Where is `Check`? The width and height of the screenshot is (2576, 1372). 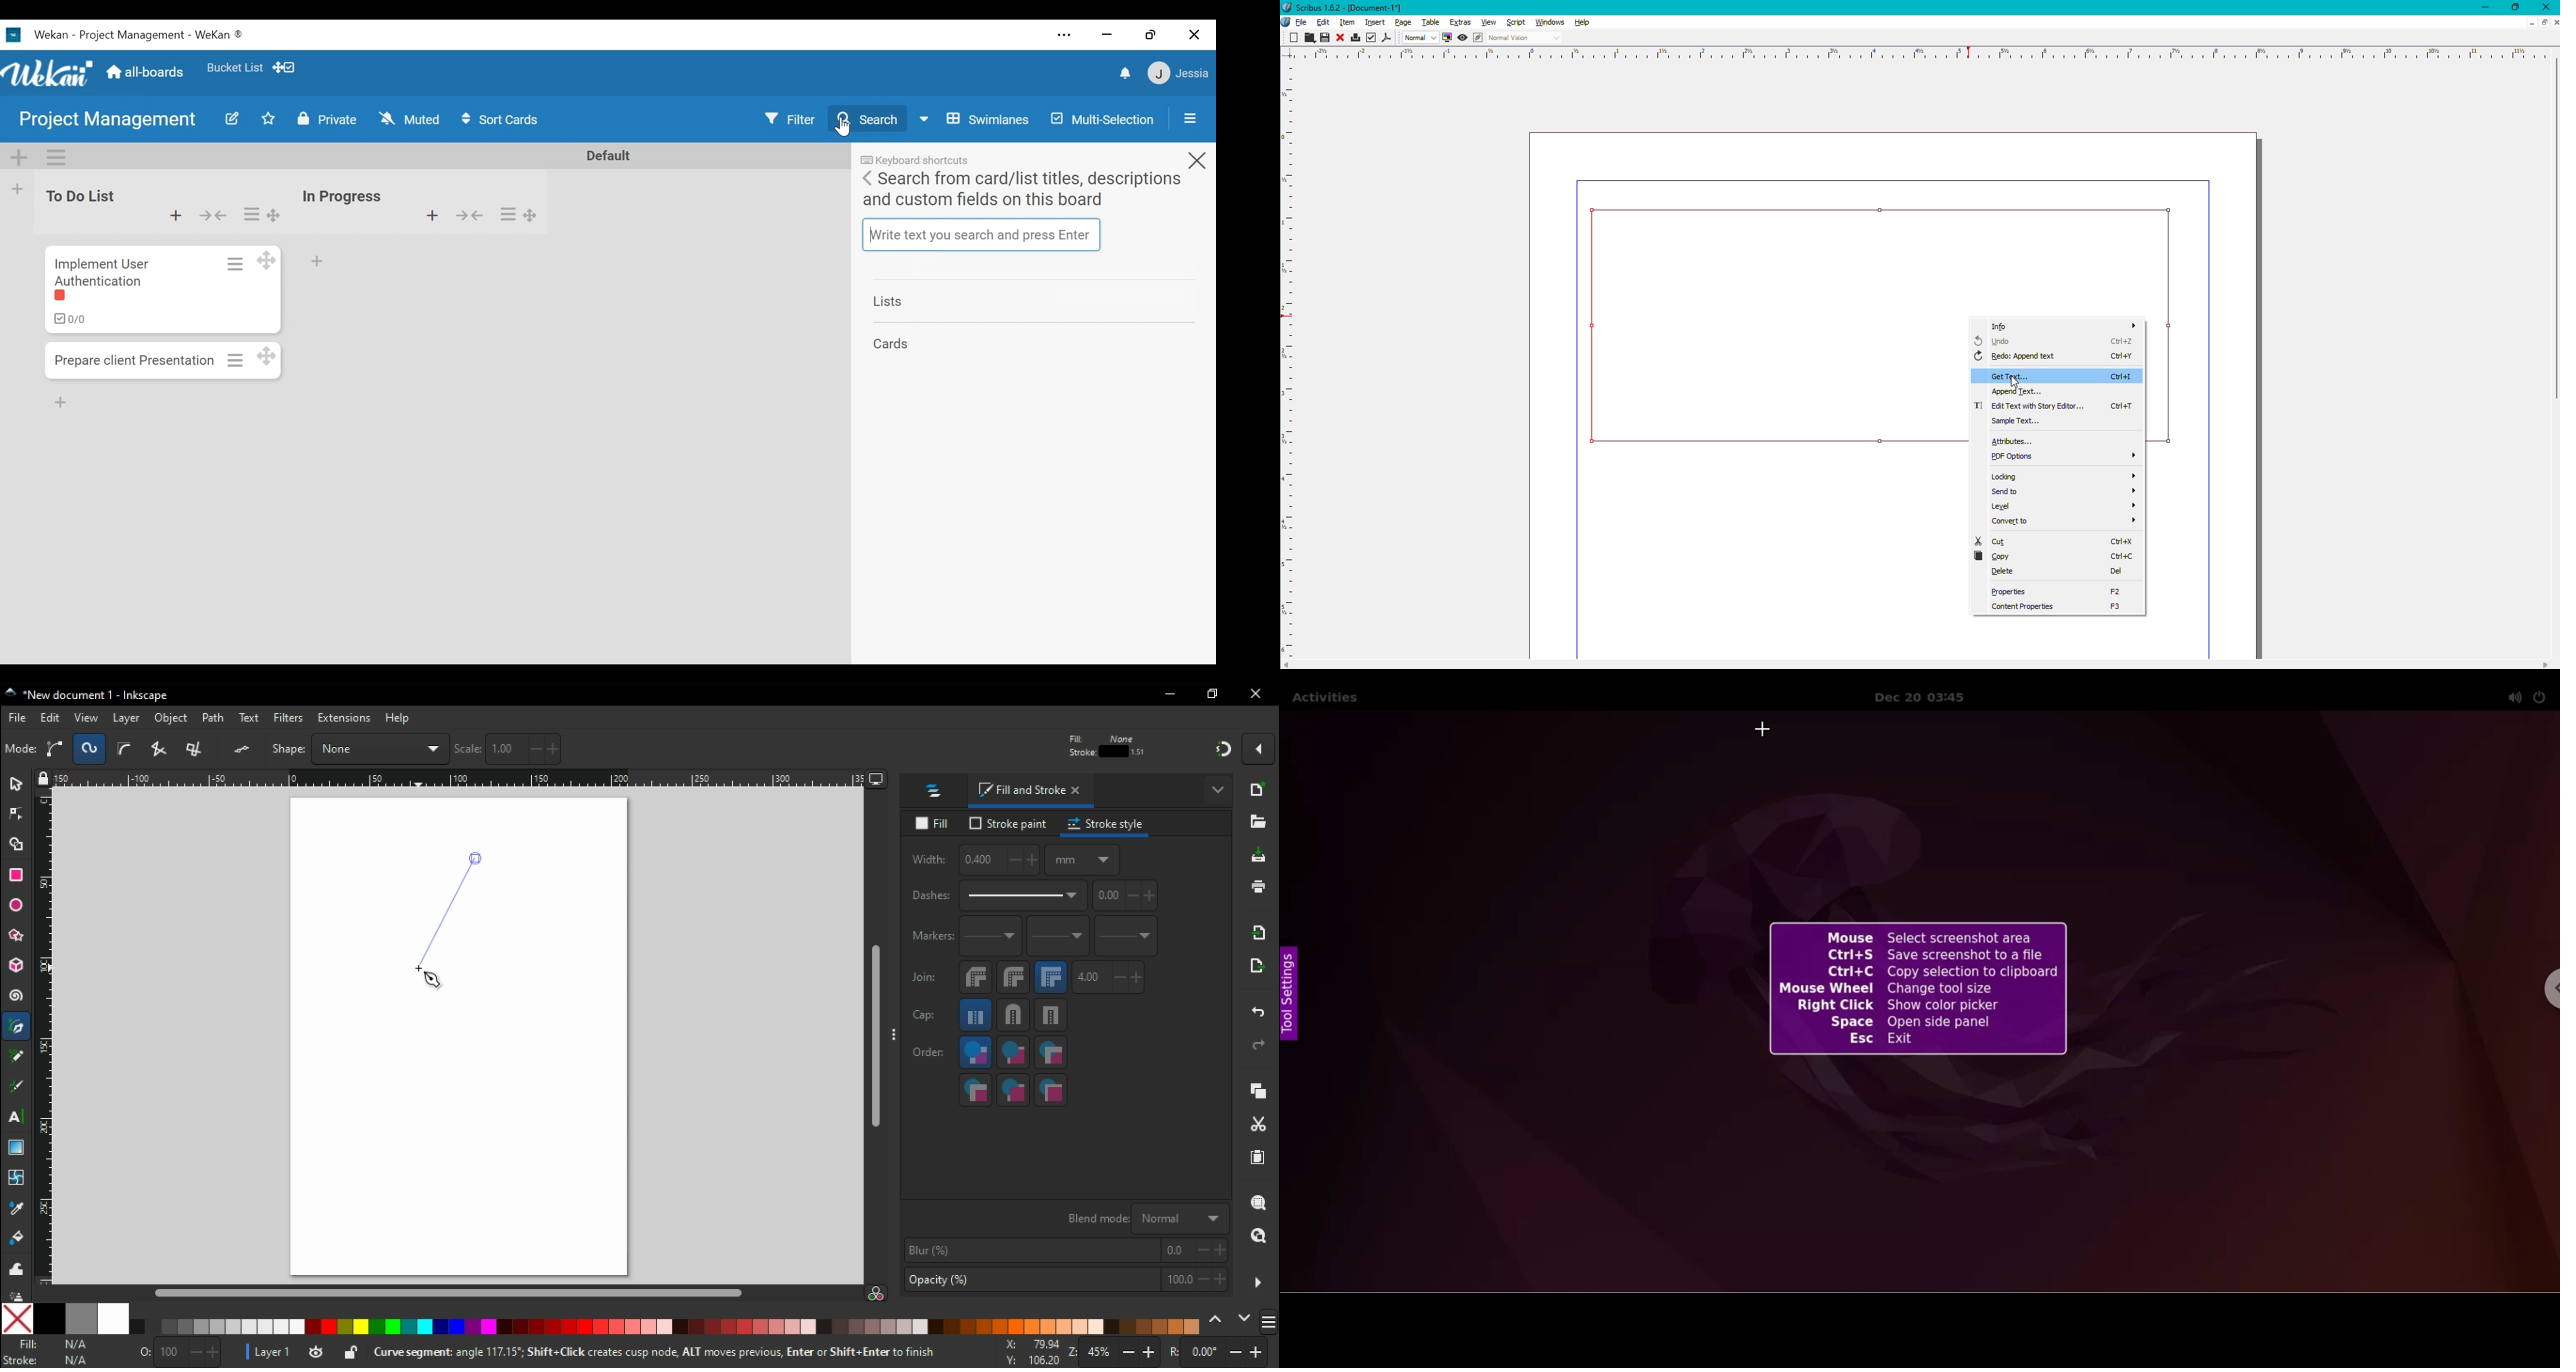 Check is located at coordinates (1370, 37).